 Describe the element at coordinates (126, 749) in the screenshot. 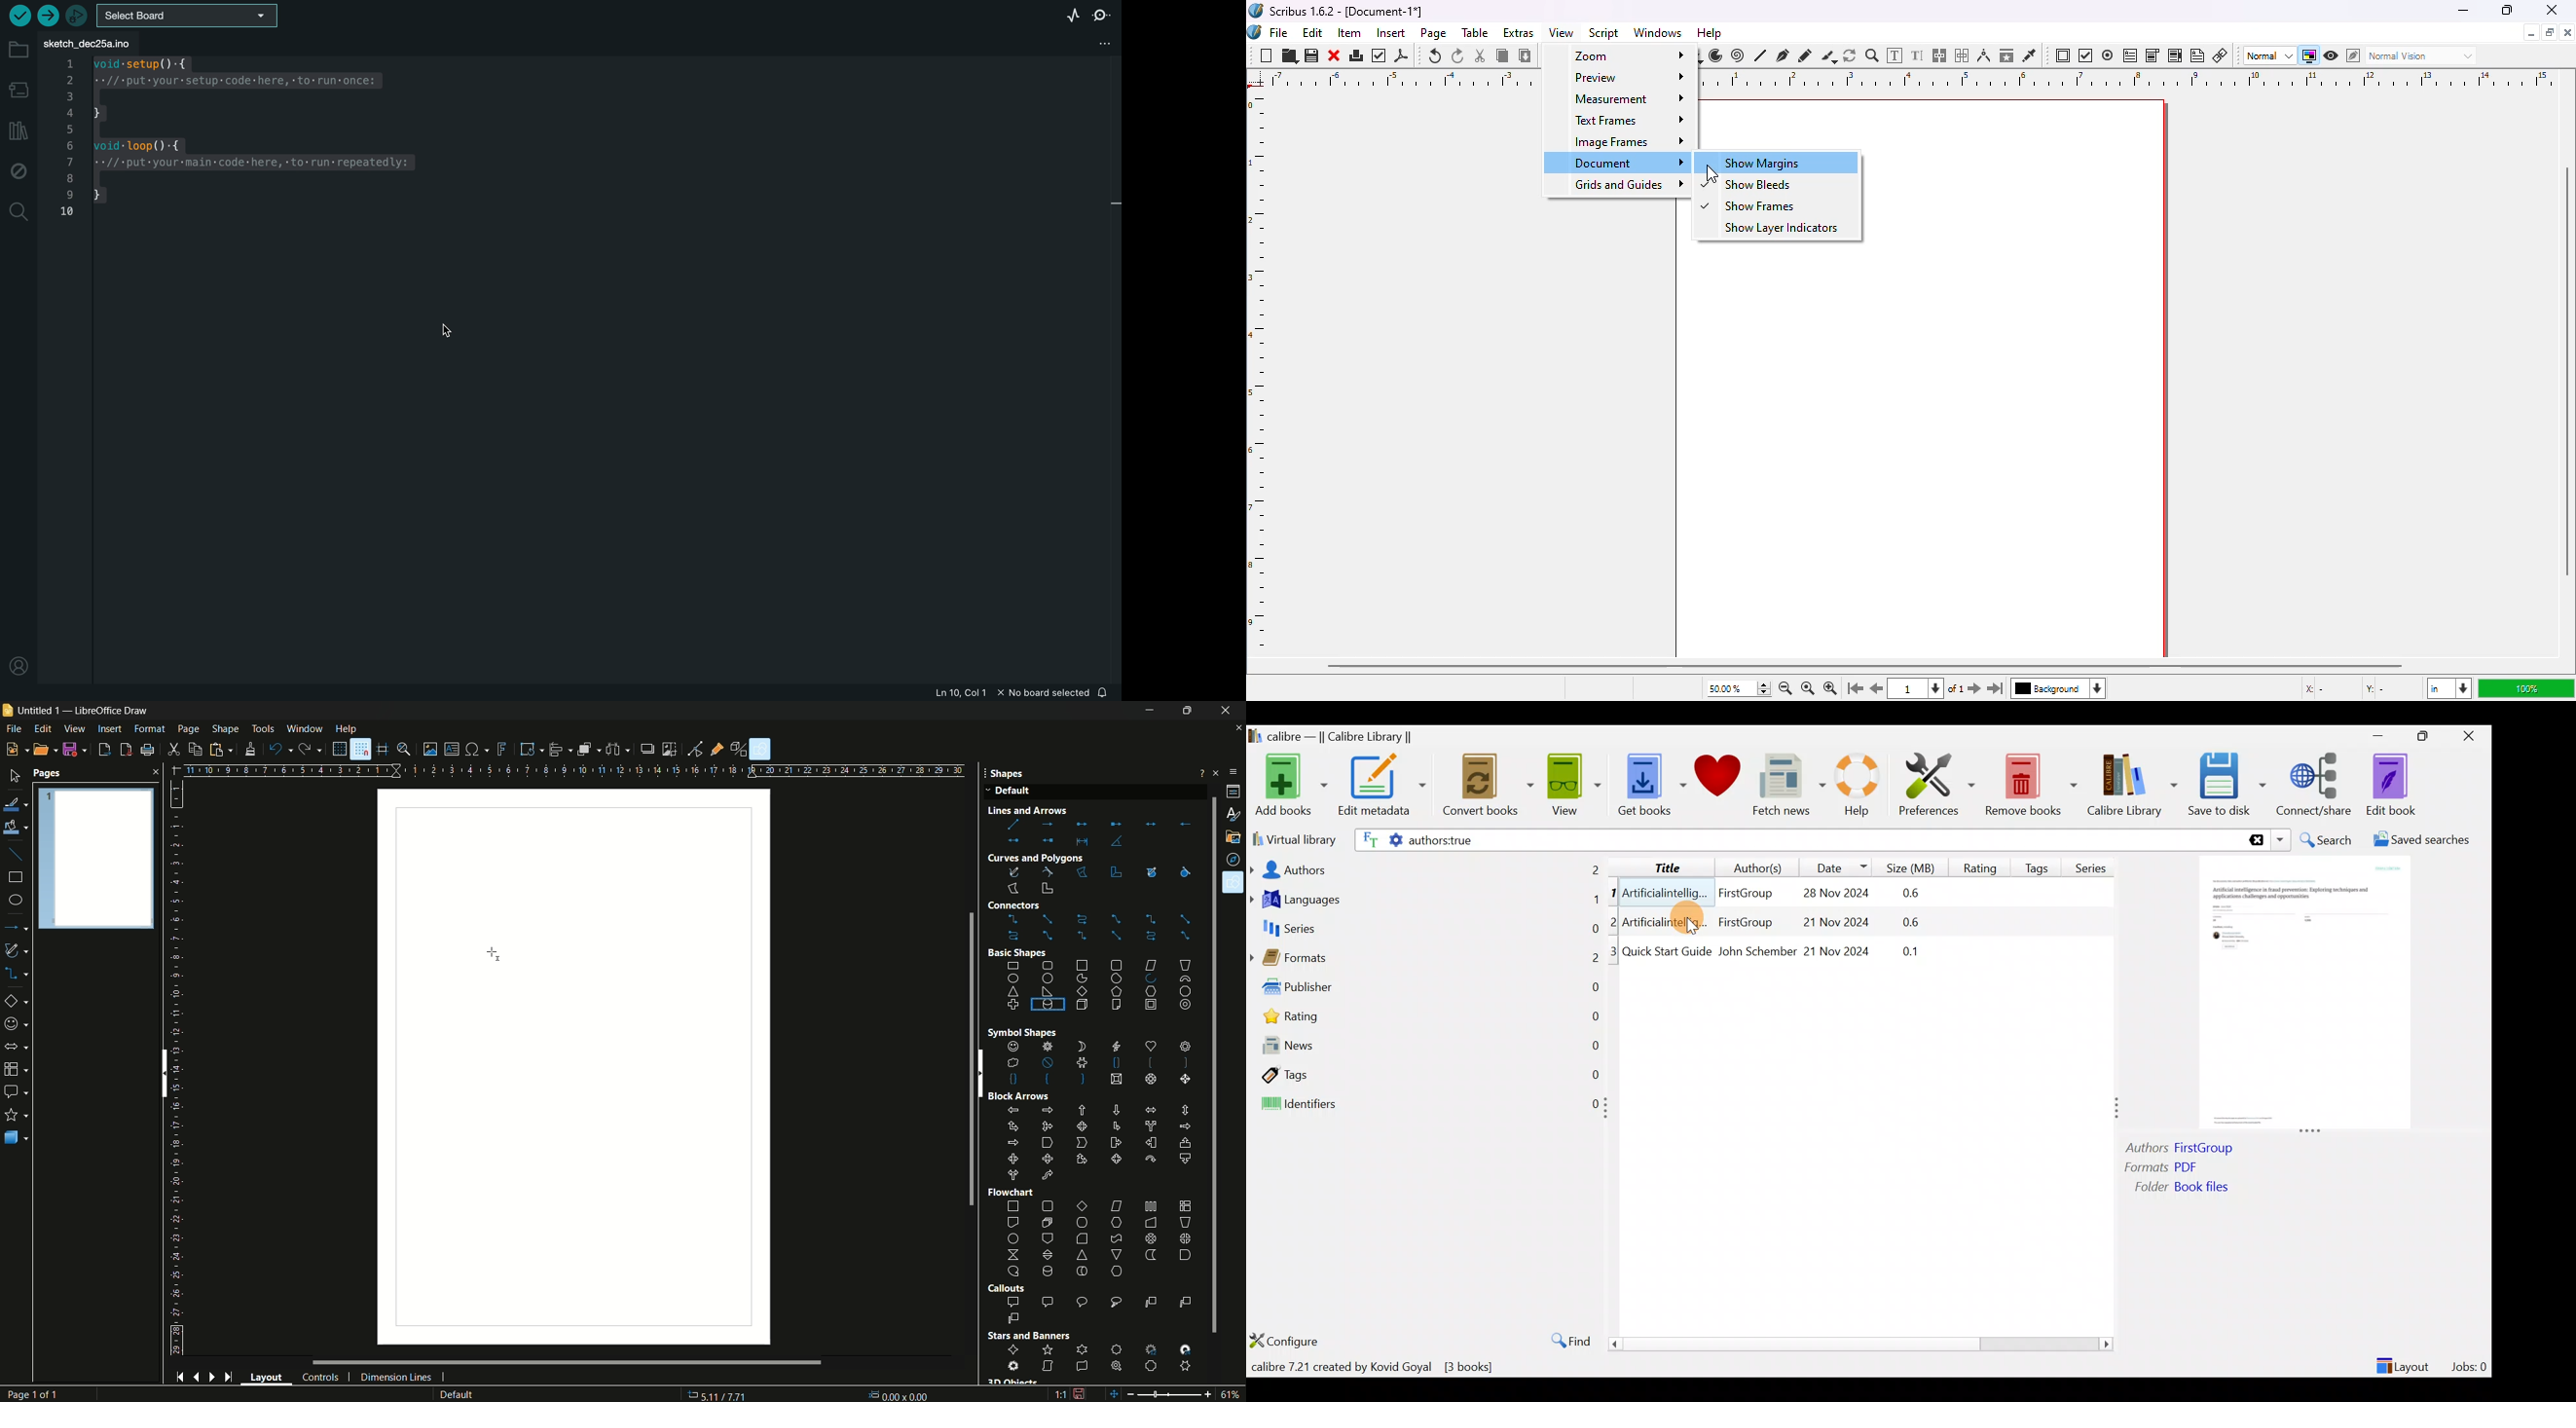

I see `export directly as pdf` at that location.